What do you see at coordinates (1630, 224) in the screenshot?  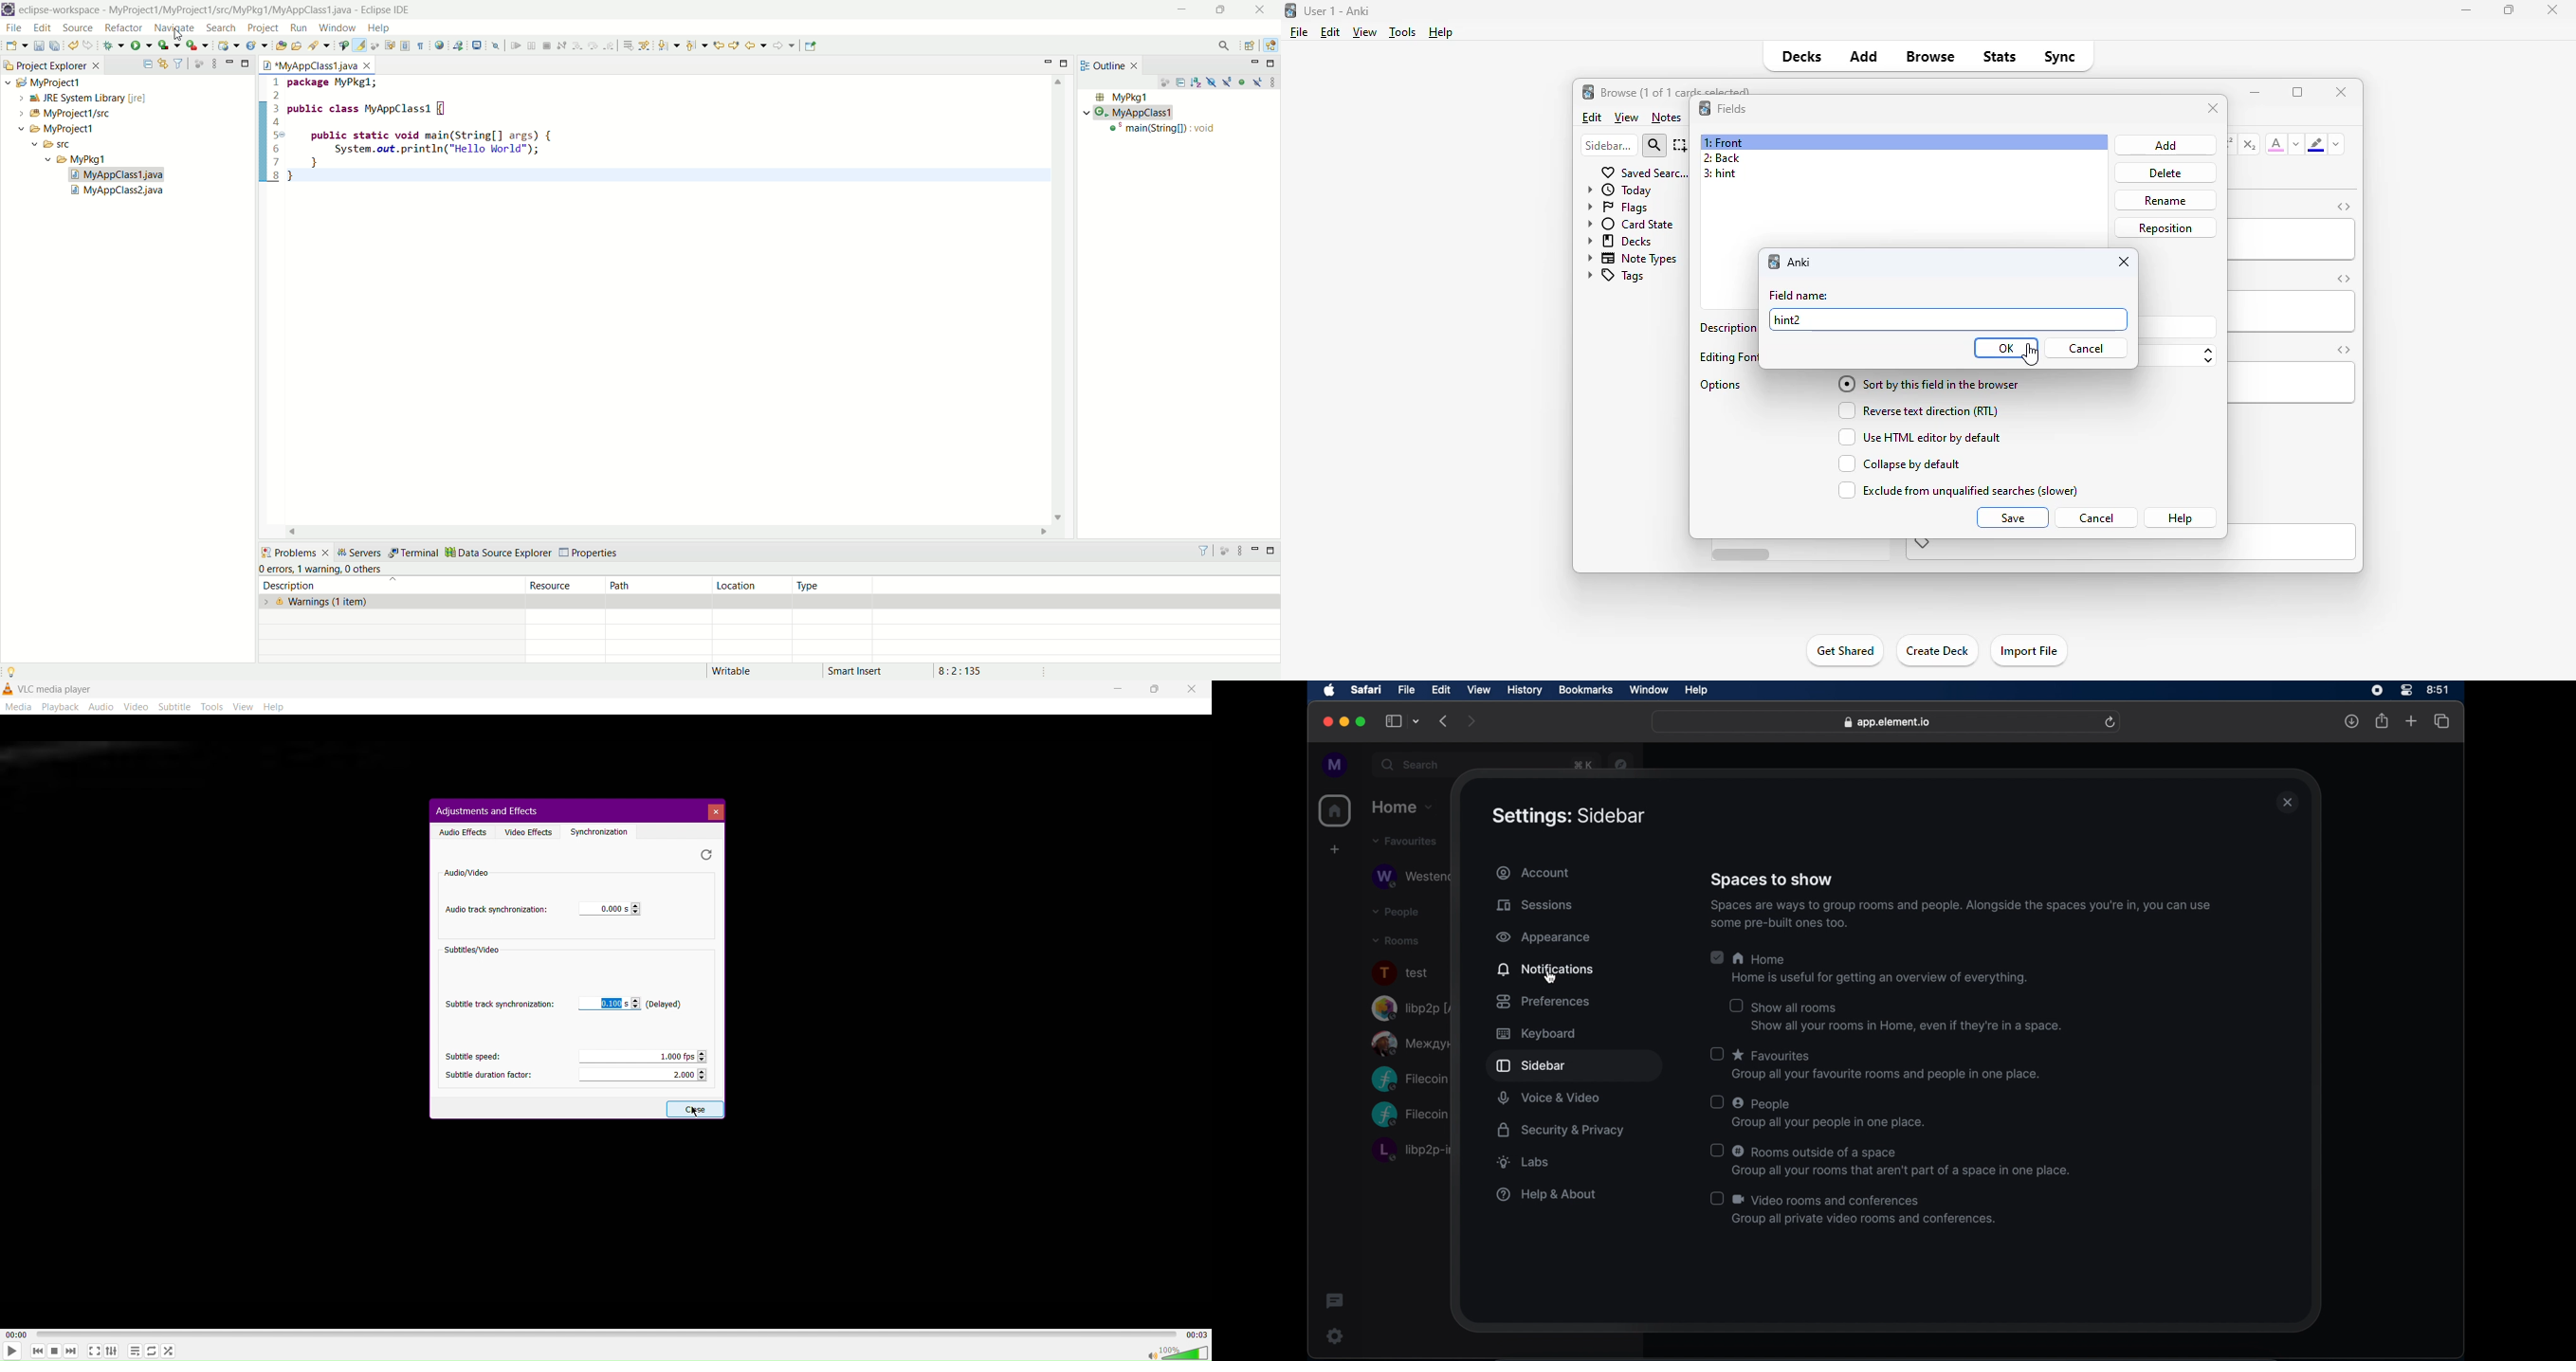 I see `card state` at bounding box center [1630, 224].